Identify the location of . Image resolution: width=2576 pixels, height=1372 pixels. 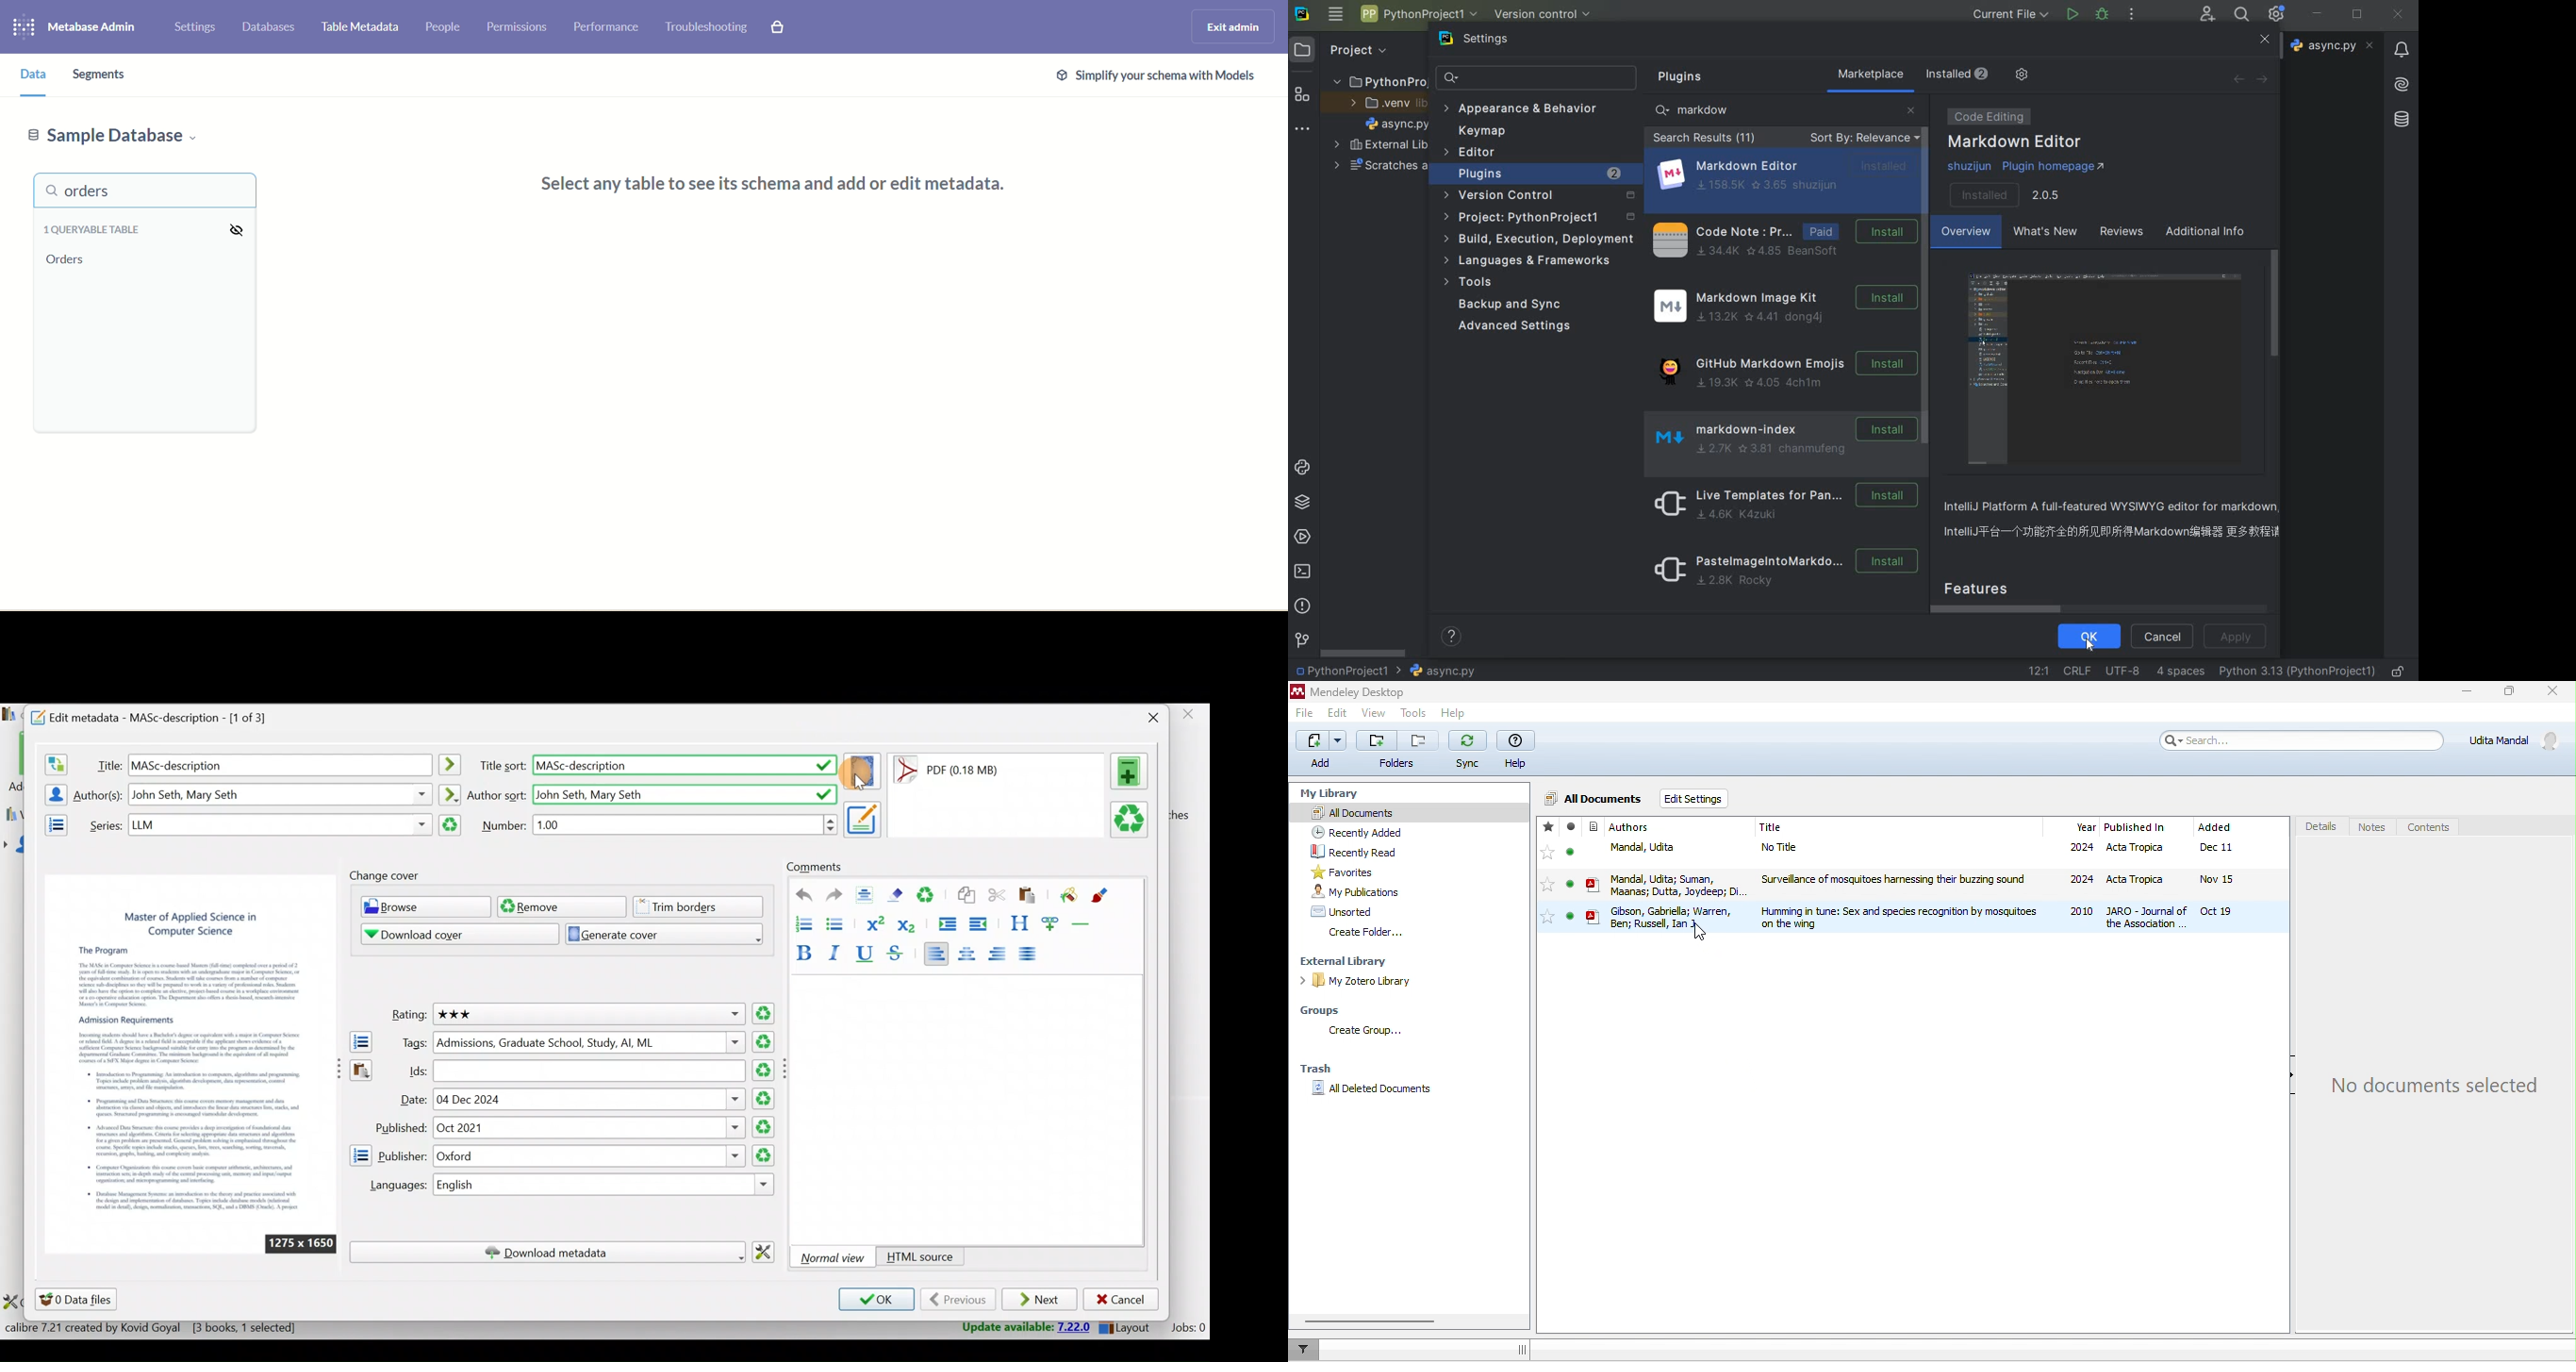
(587, 1014).